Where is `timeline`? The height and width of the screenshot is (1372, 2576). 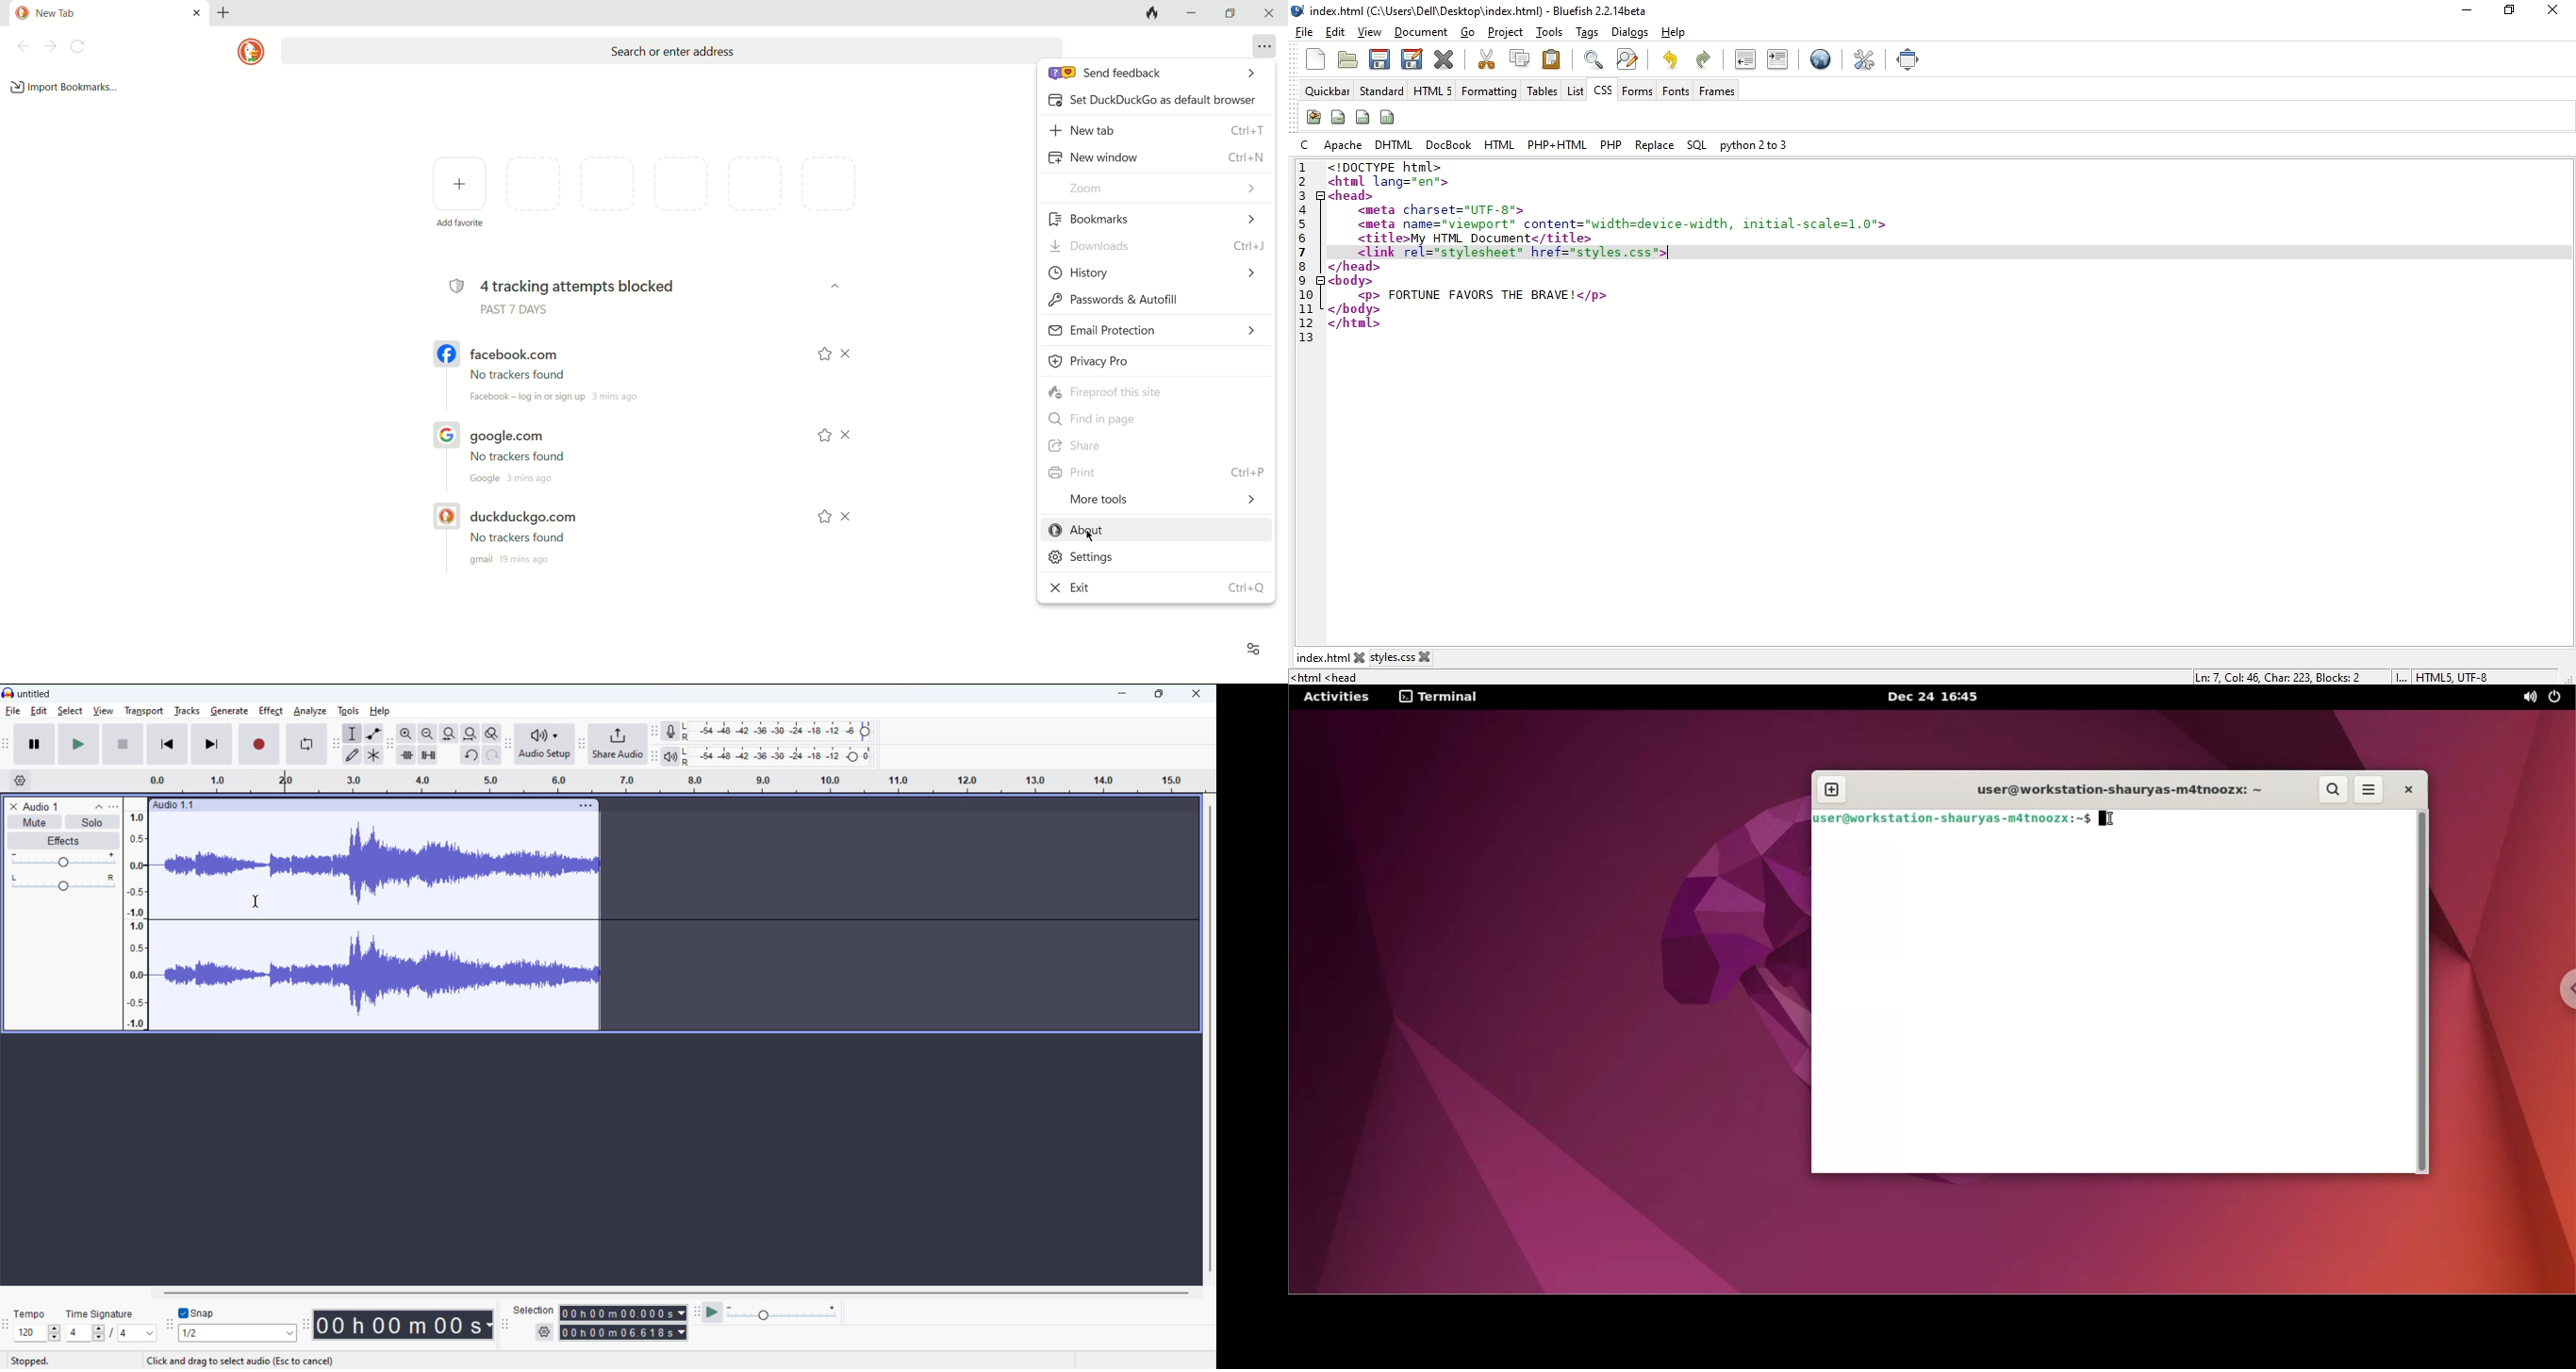 timeline is located at coordinates (677, 781).